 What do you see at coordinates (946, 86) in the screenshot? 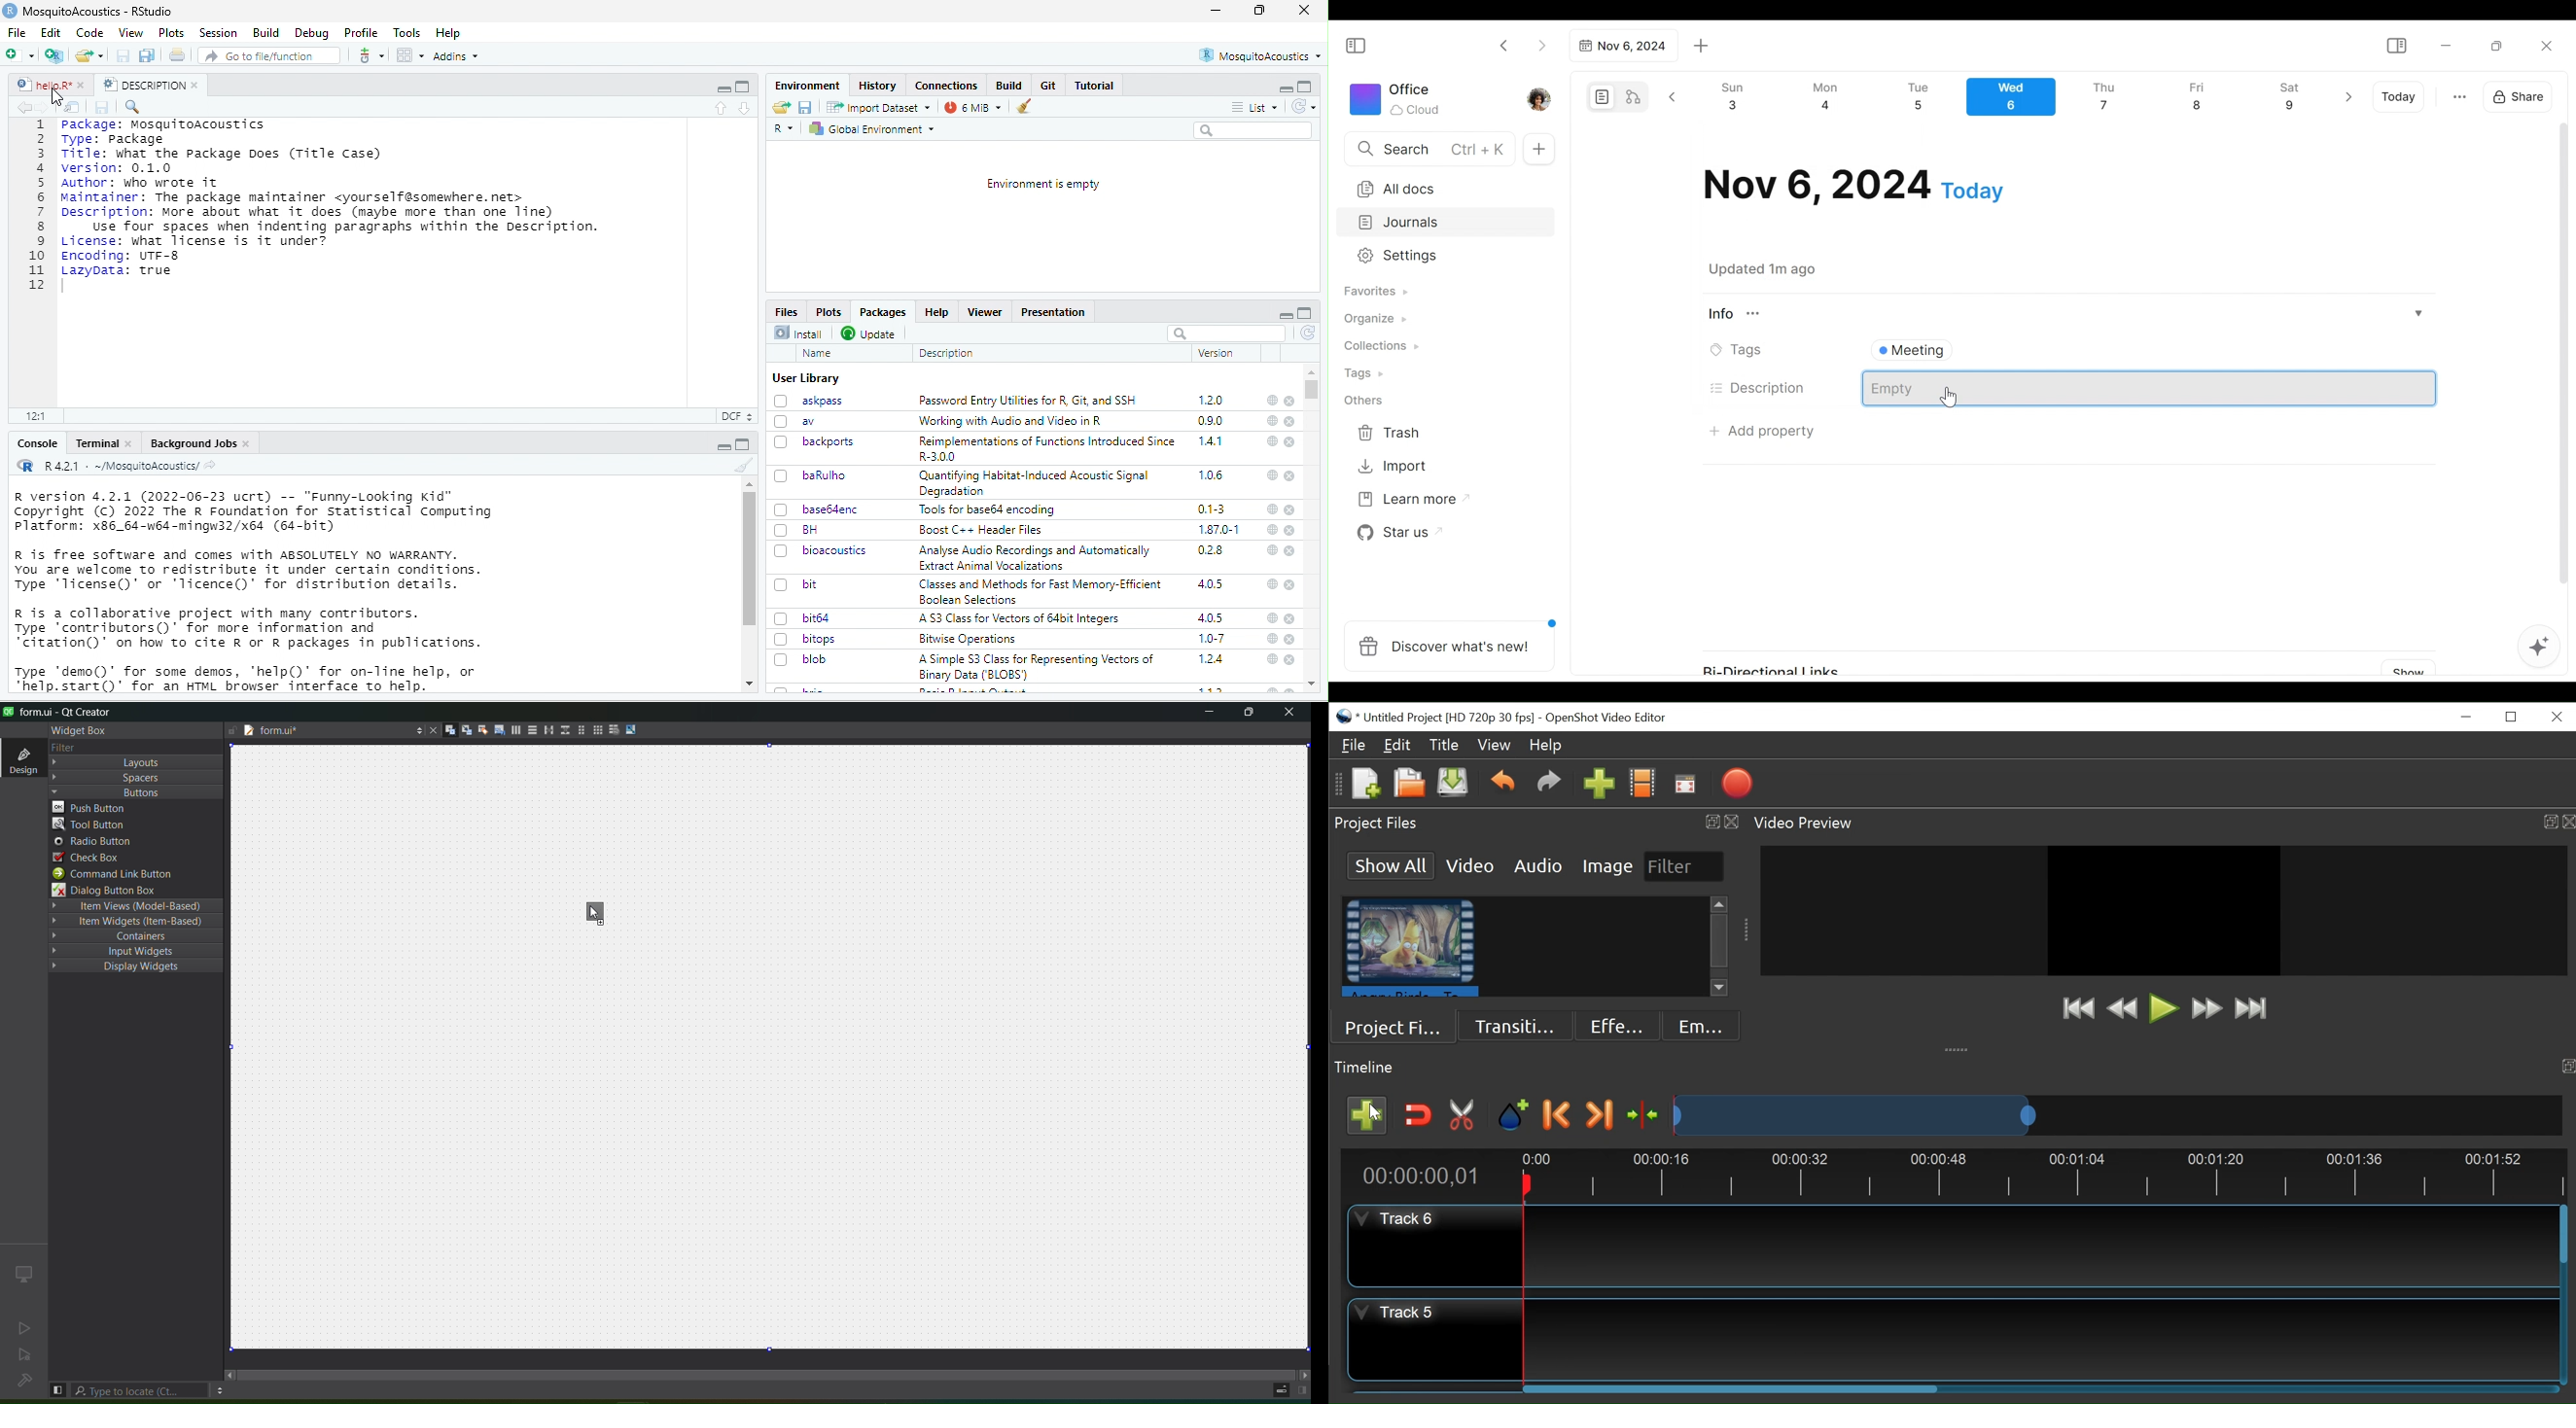
I see `Connections` at bounding box center [946, 86].